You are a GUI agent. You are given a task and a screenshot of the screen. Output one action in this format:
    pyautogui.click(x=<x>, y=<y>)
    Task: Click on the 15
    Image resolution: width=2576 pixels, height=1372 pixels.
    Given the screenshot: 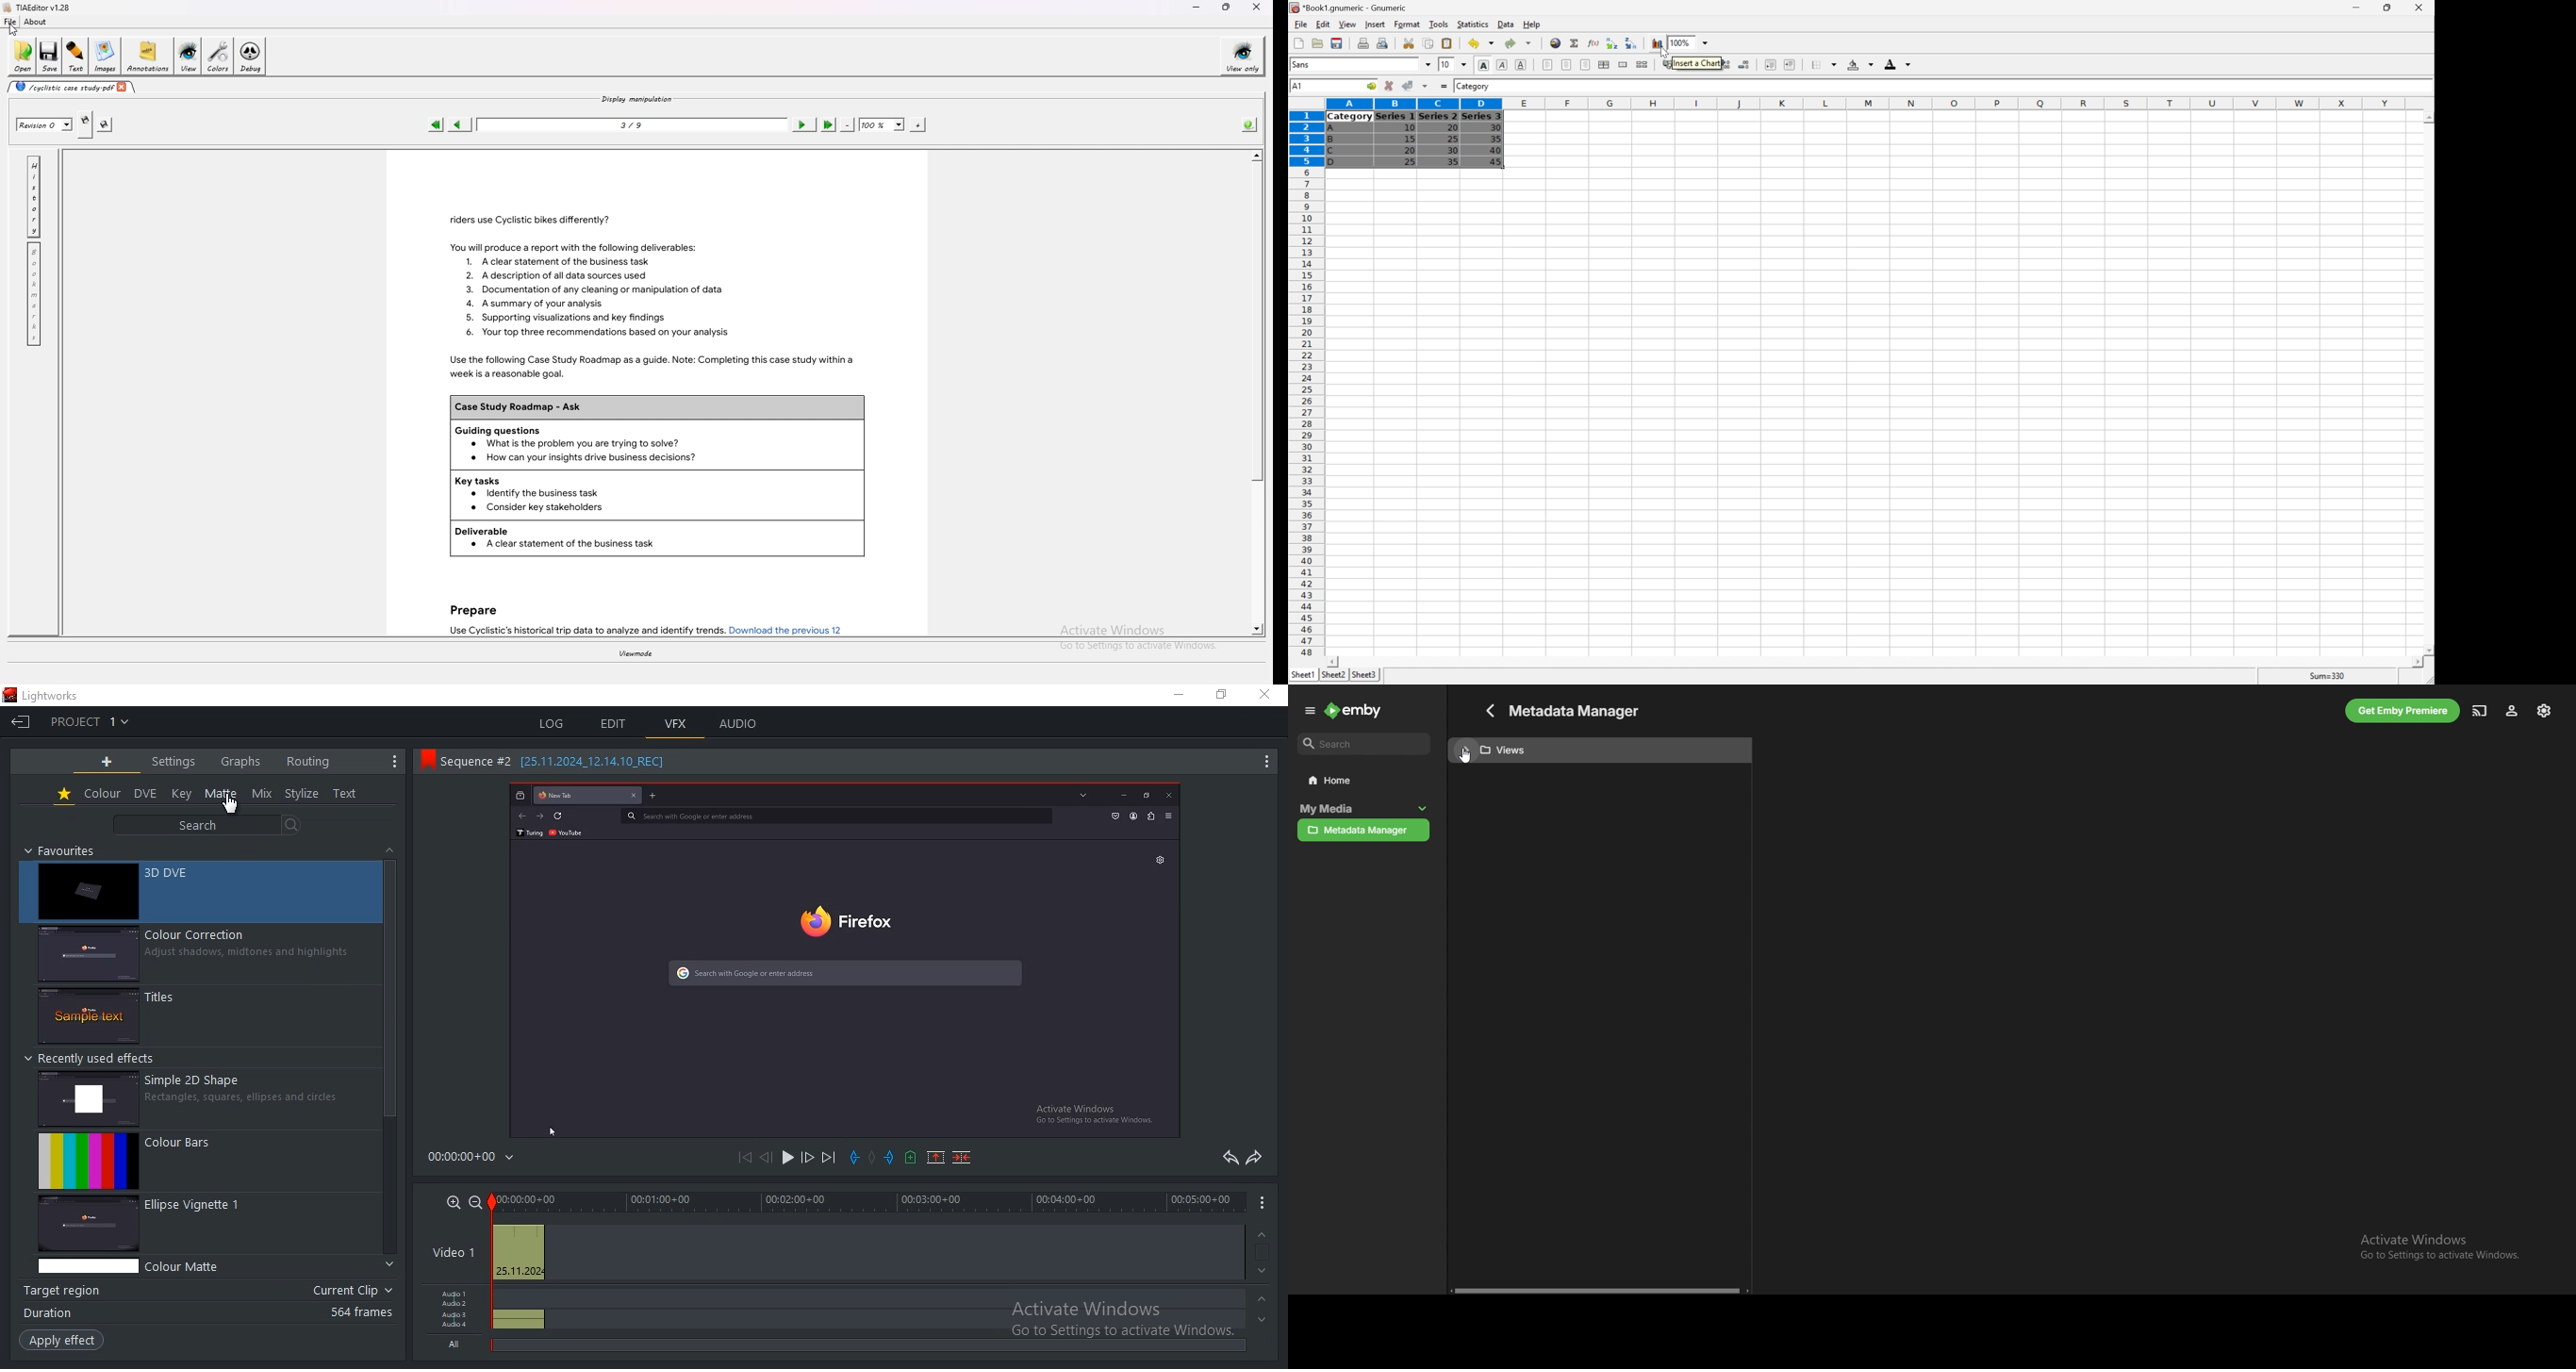 What is the action you would take?
    pyautogui.click(x=1410, y=138)
    